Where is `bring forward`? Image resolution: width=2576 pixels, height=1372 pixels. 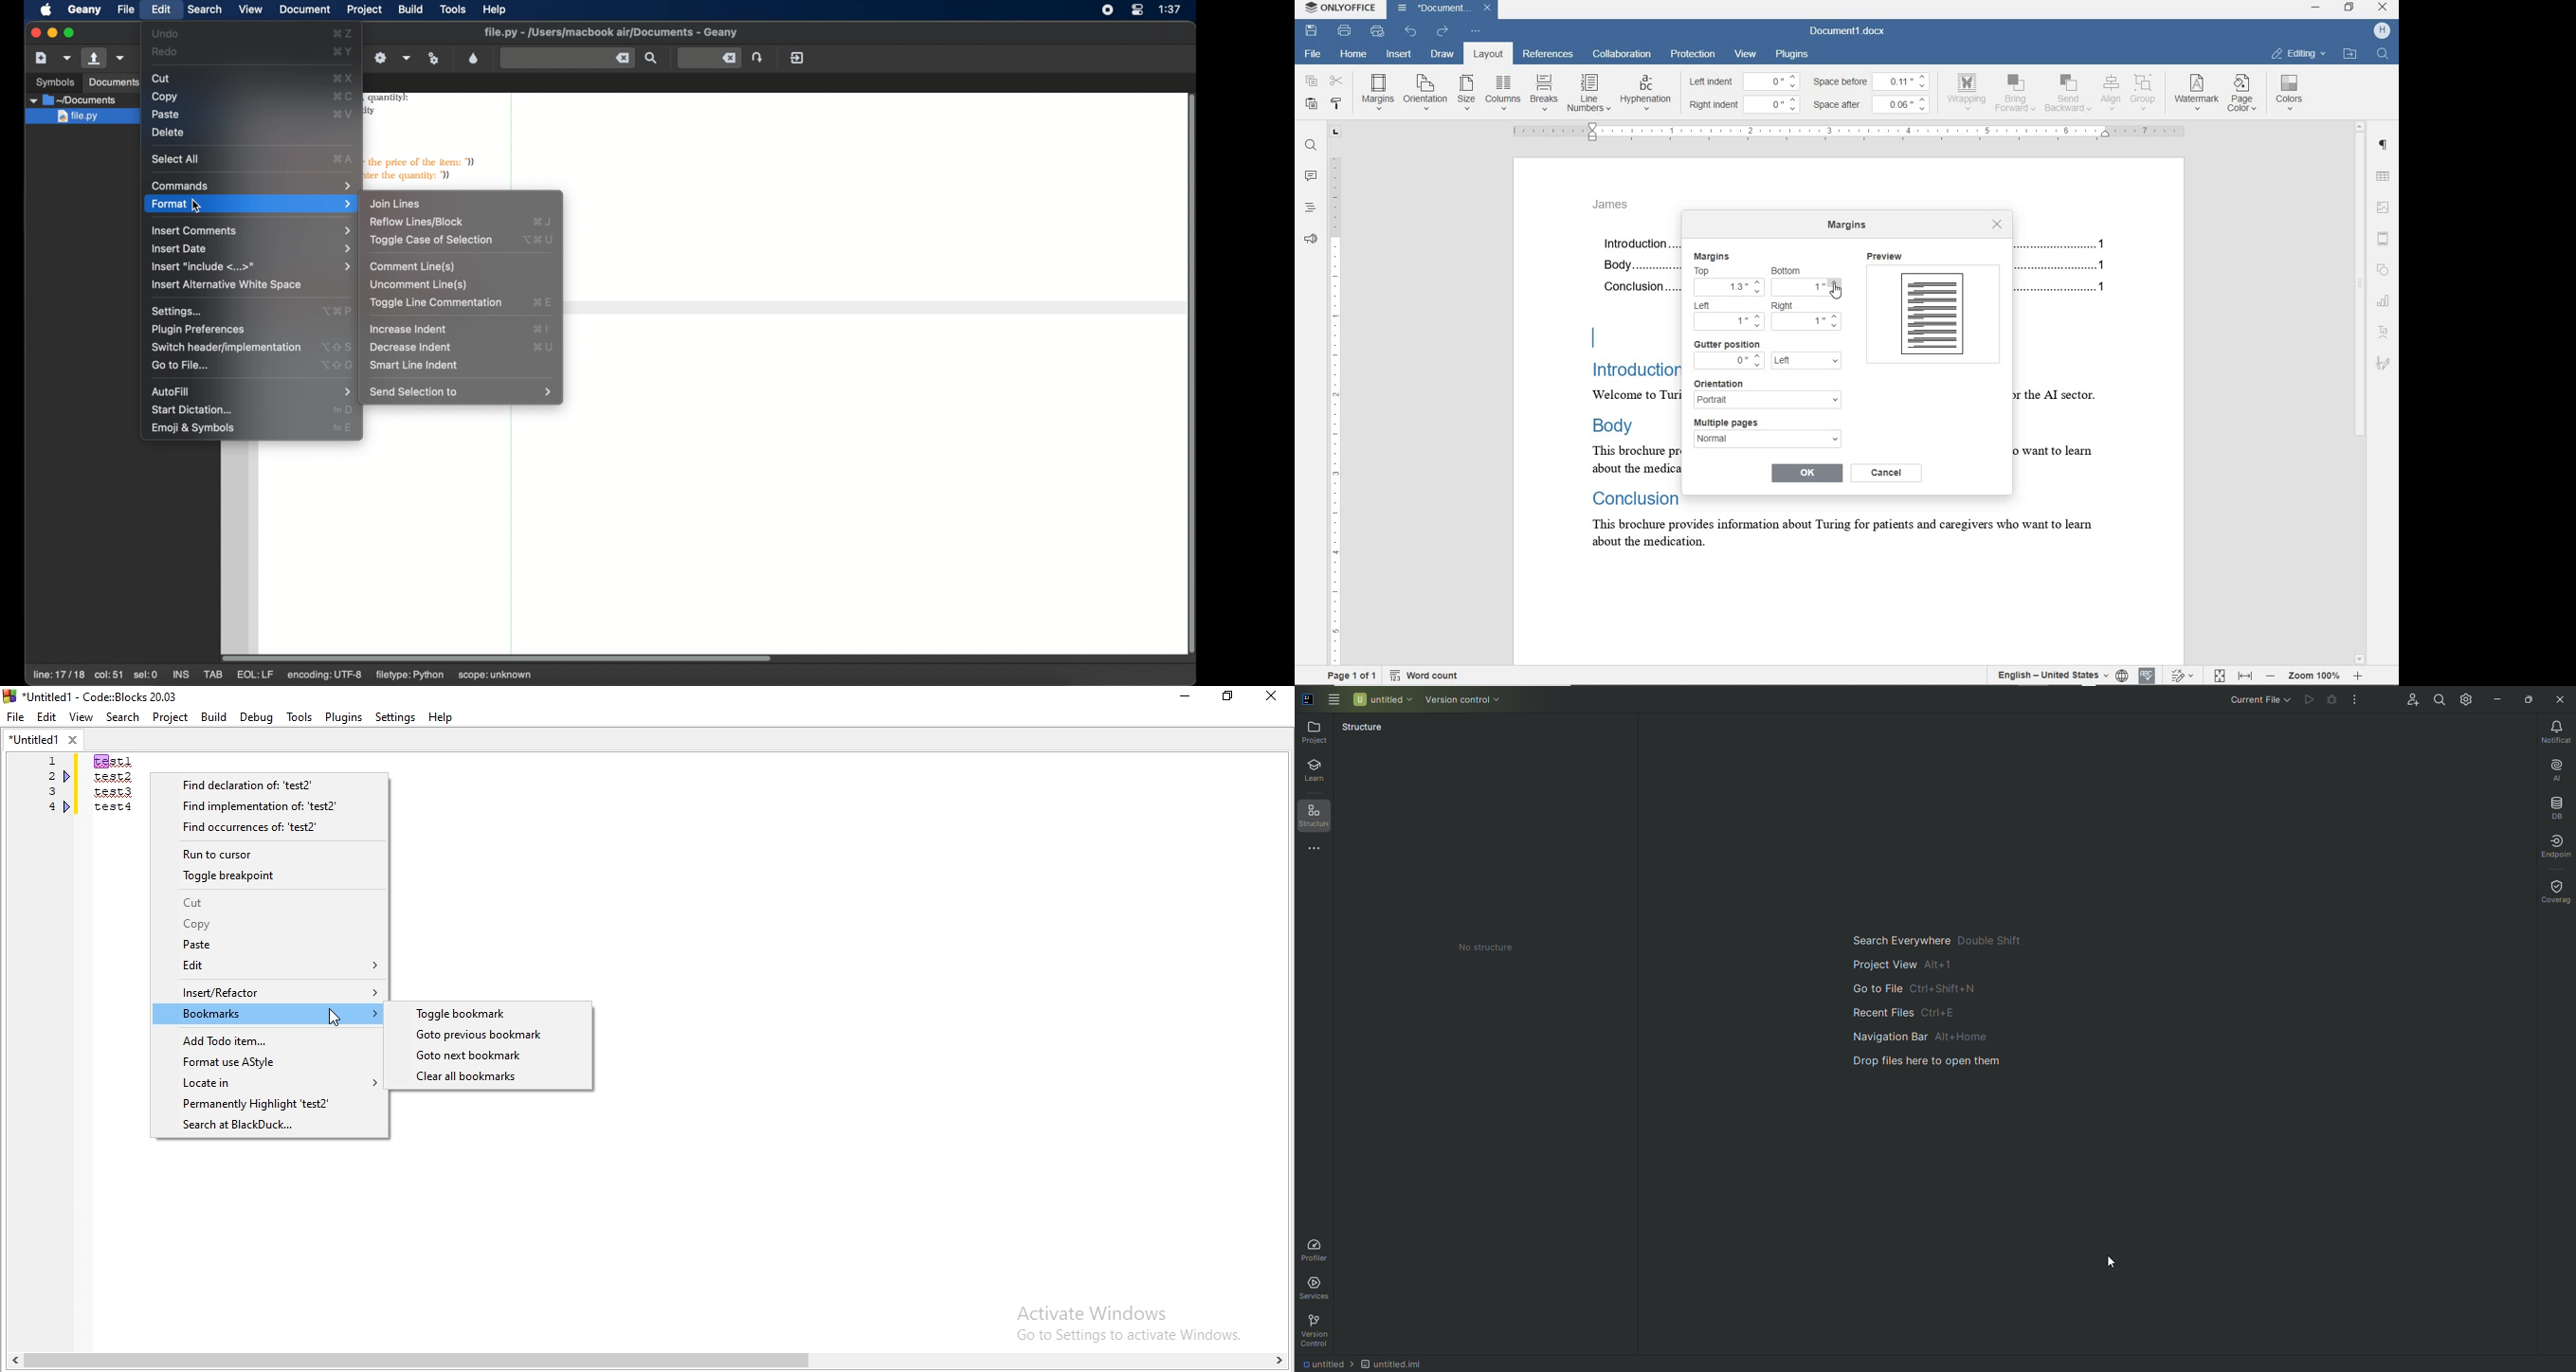 bring forward is located at coordinates (2017, 95).